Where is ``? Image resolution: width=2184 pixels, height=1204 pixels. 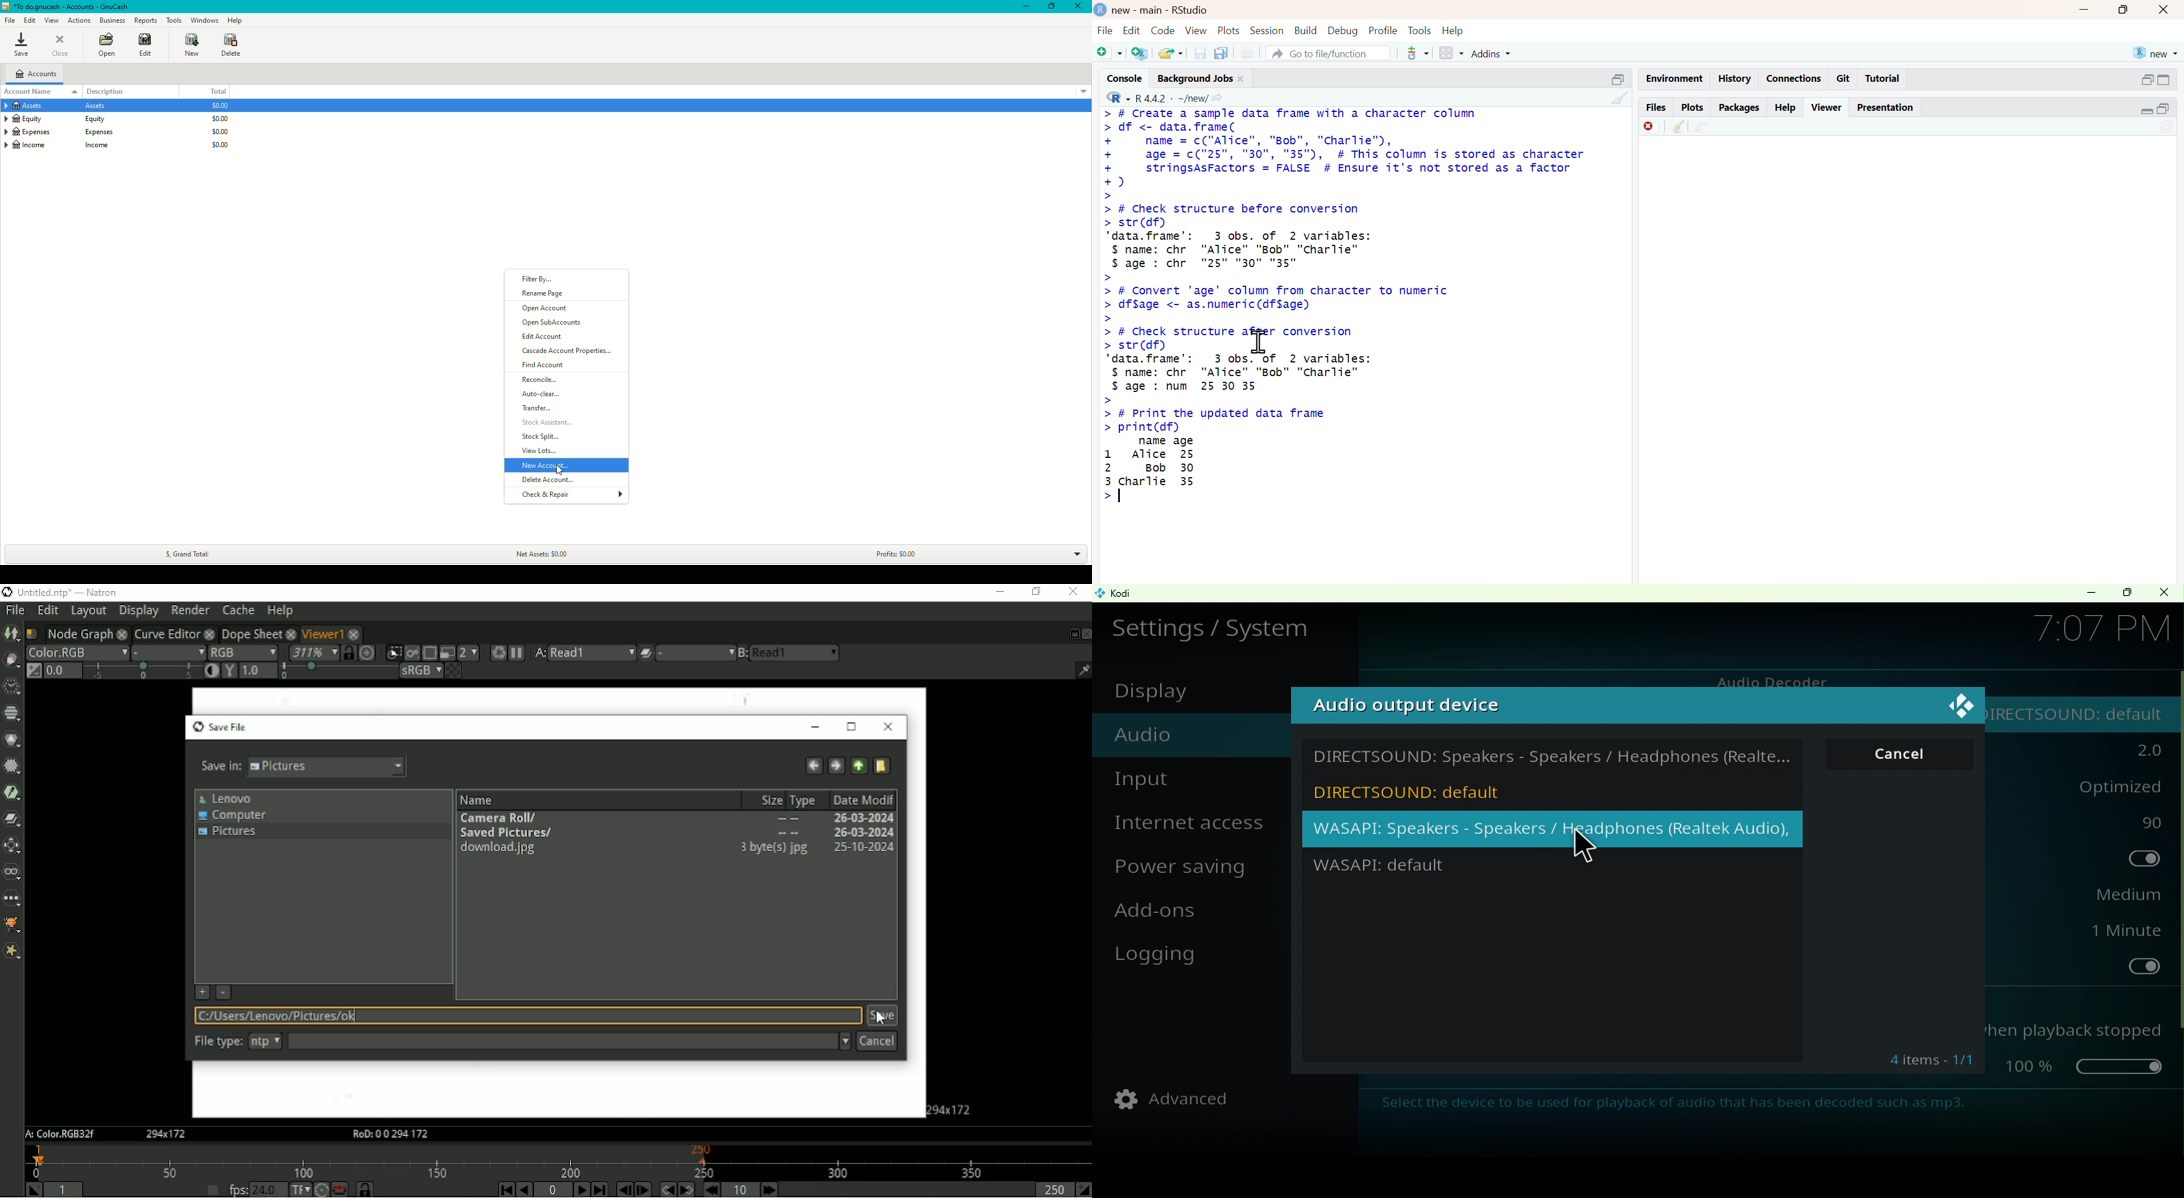  is located at coordinates (1931, 1059).